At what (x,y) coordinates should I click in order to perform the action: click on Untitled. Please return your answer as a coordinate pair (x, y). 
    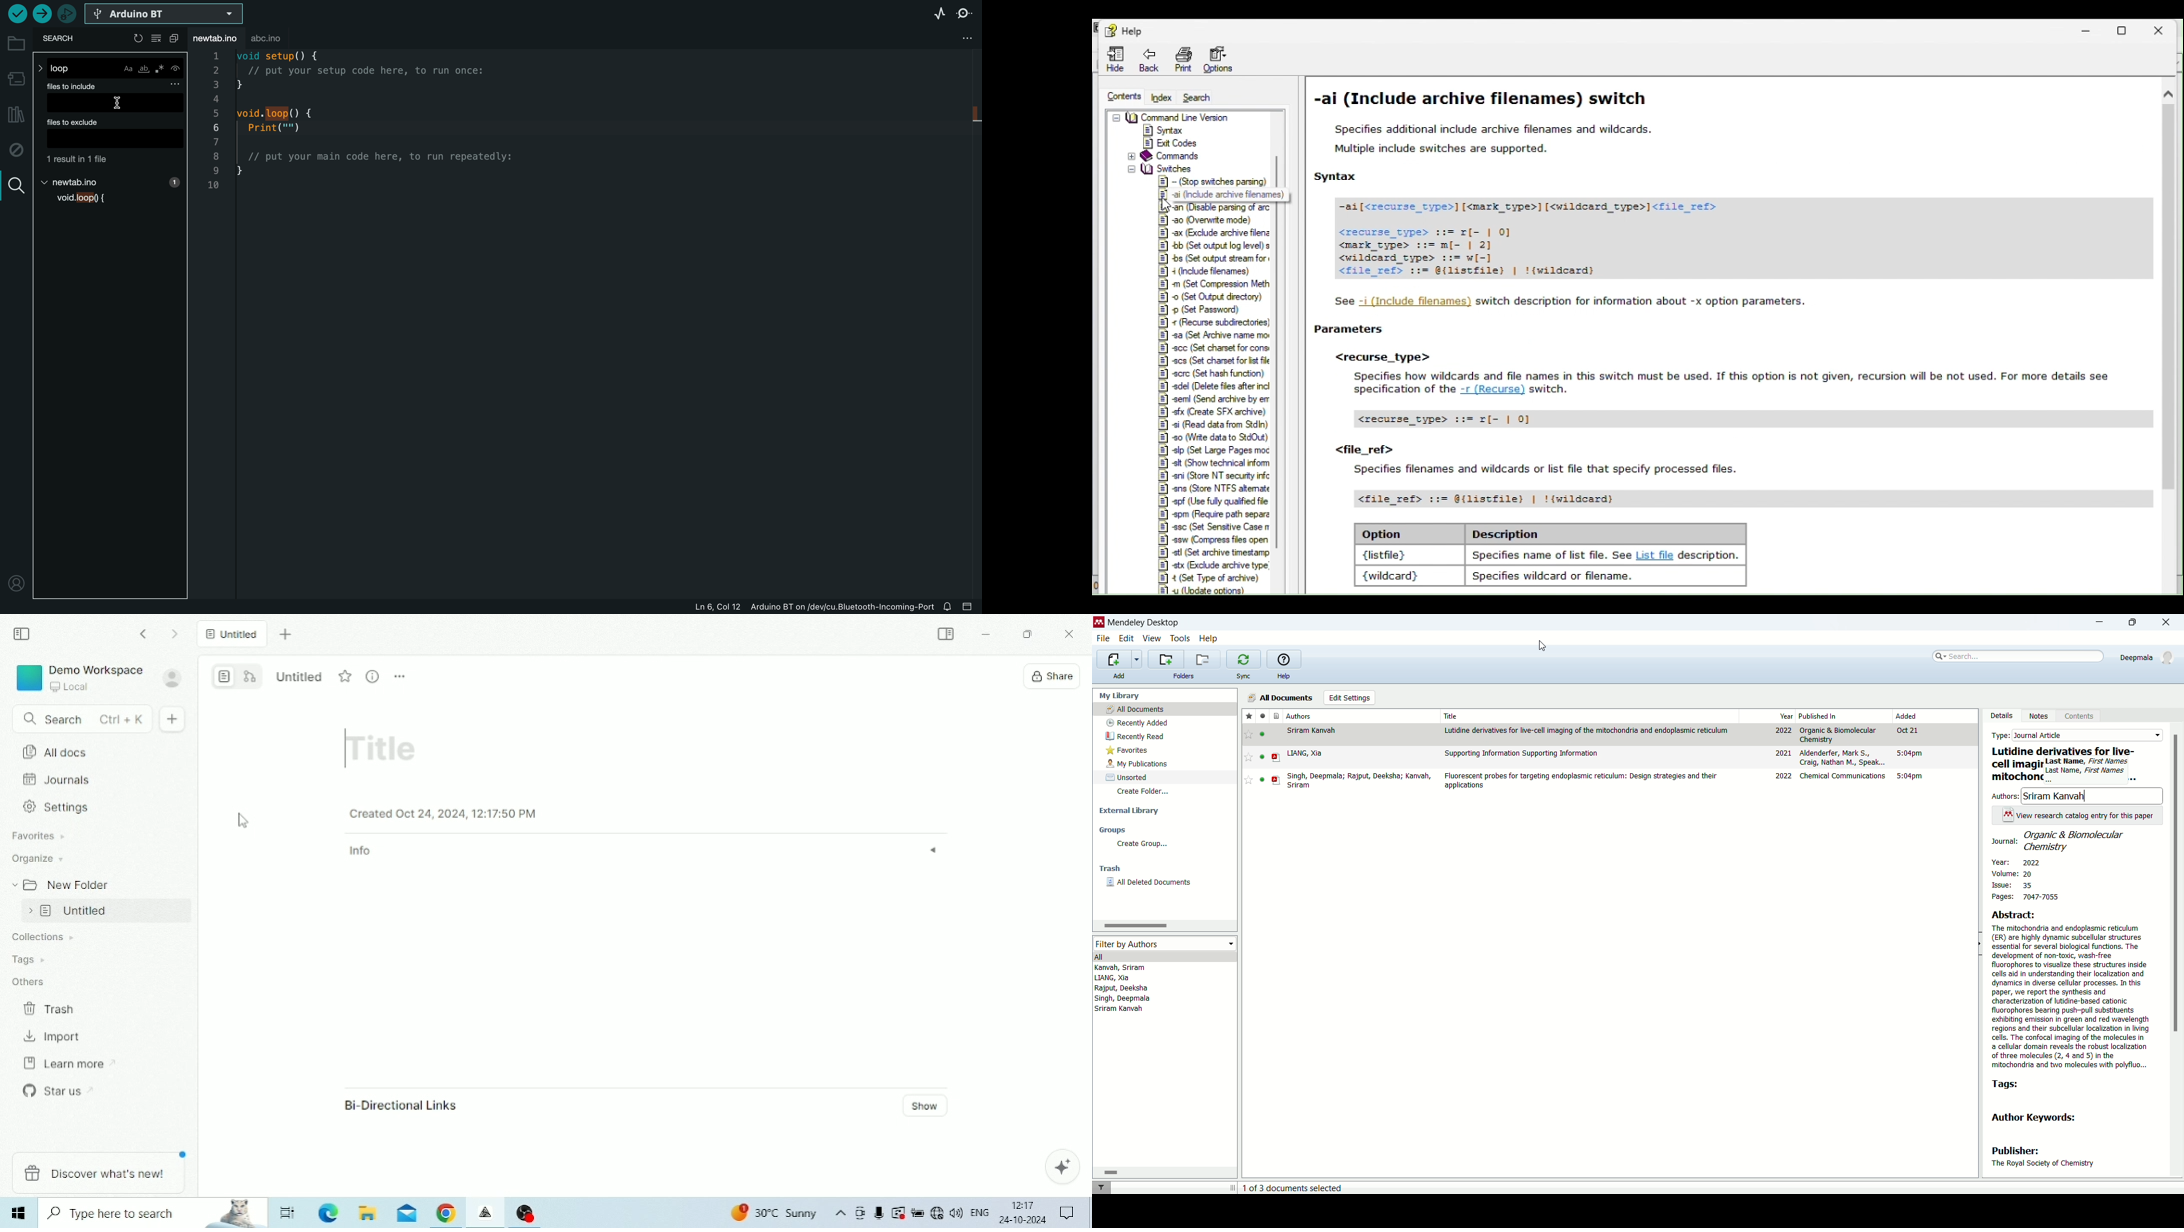
    Looking at the image, I should click on (233, 633).